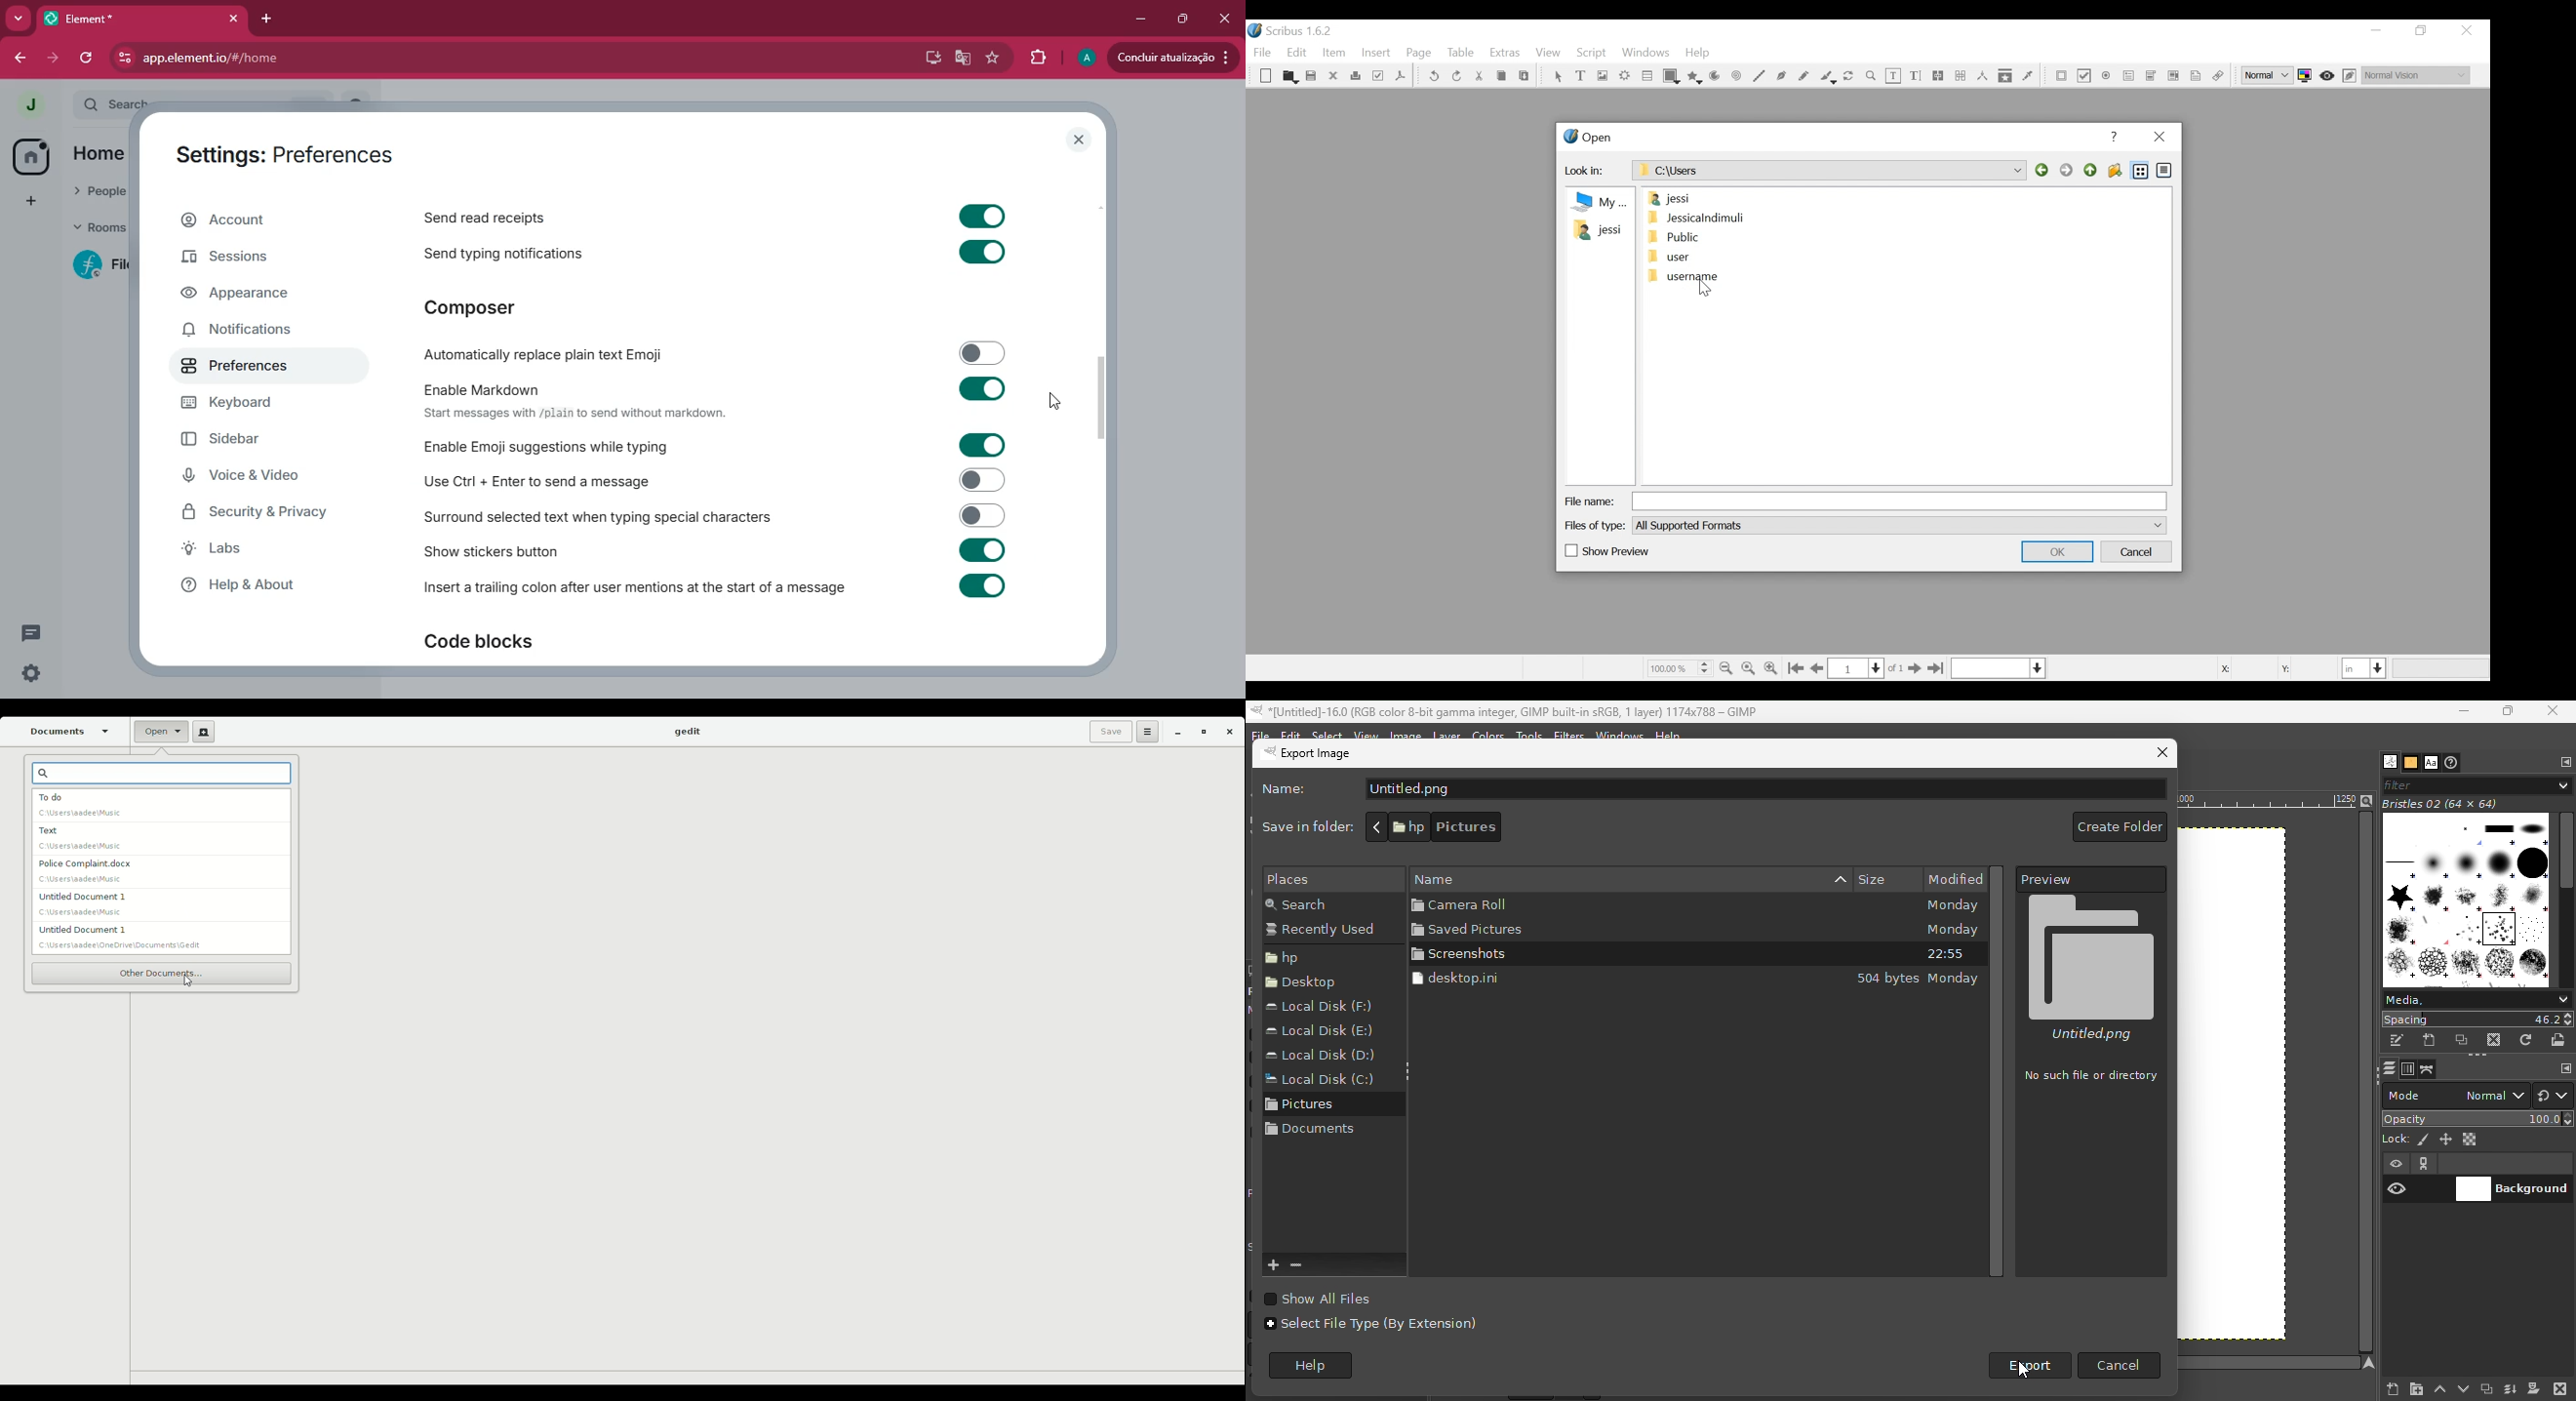  Describe the element at coordinates (264, 221) in the screenshot. I see `account` at that location.